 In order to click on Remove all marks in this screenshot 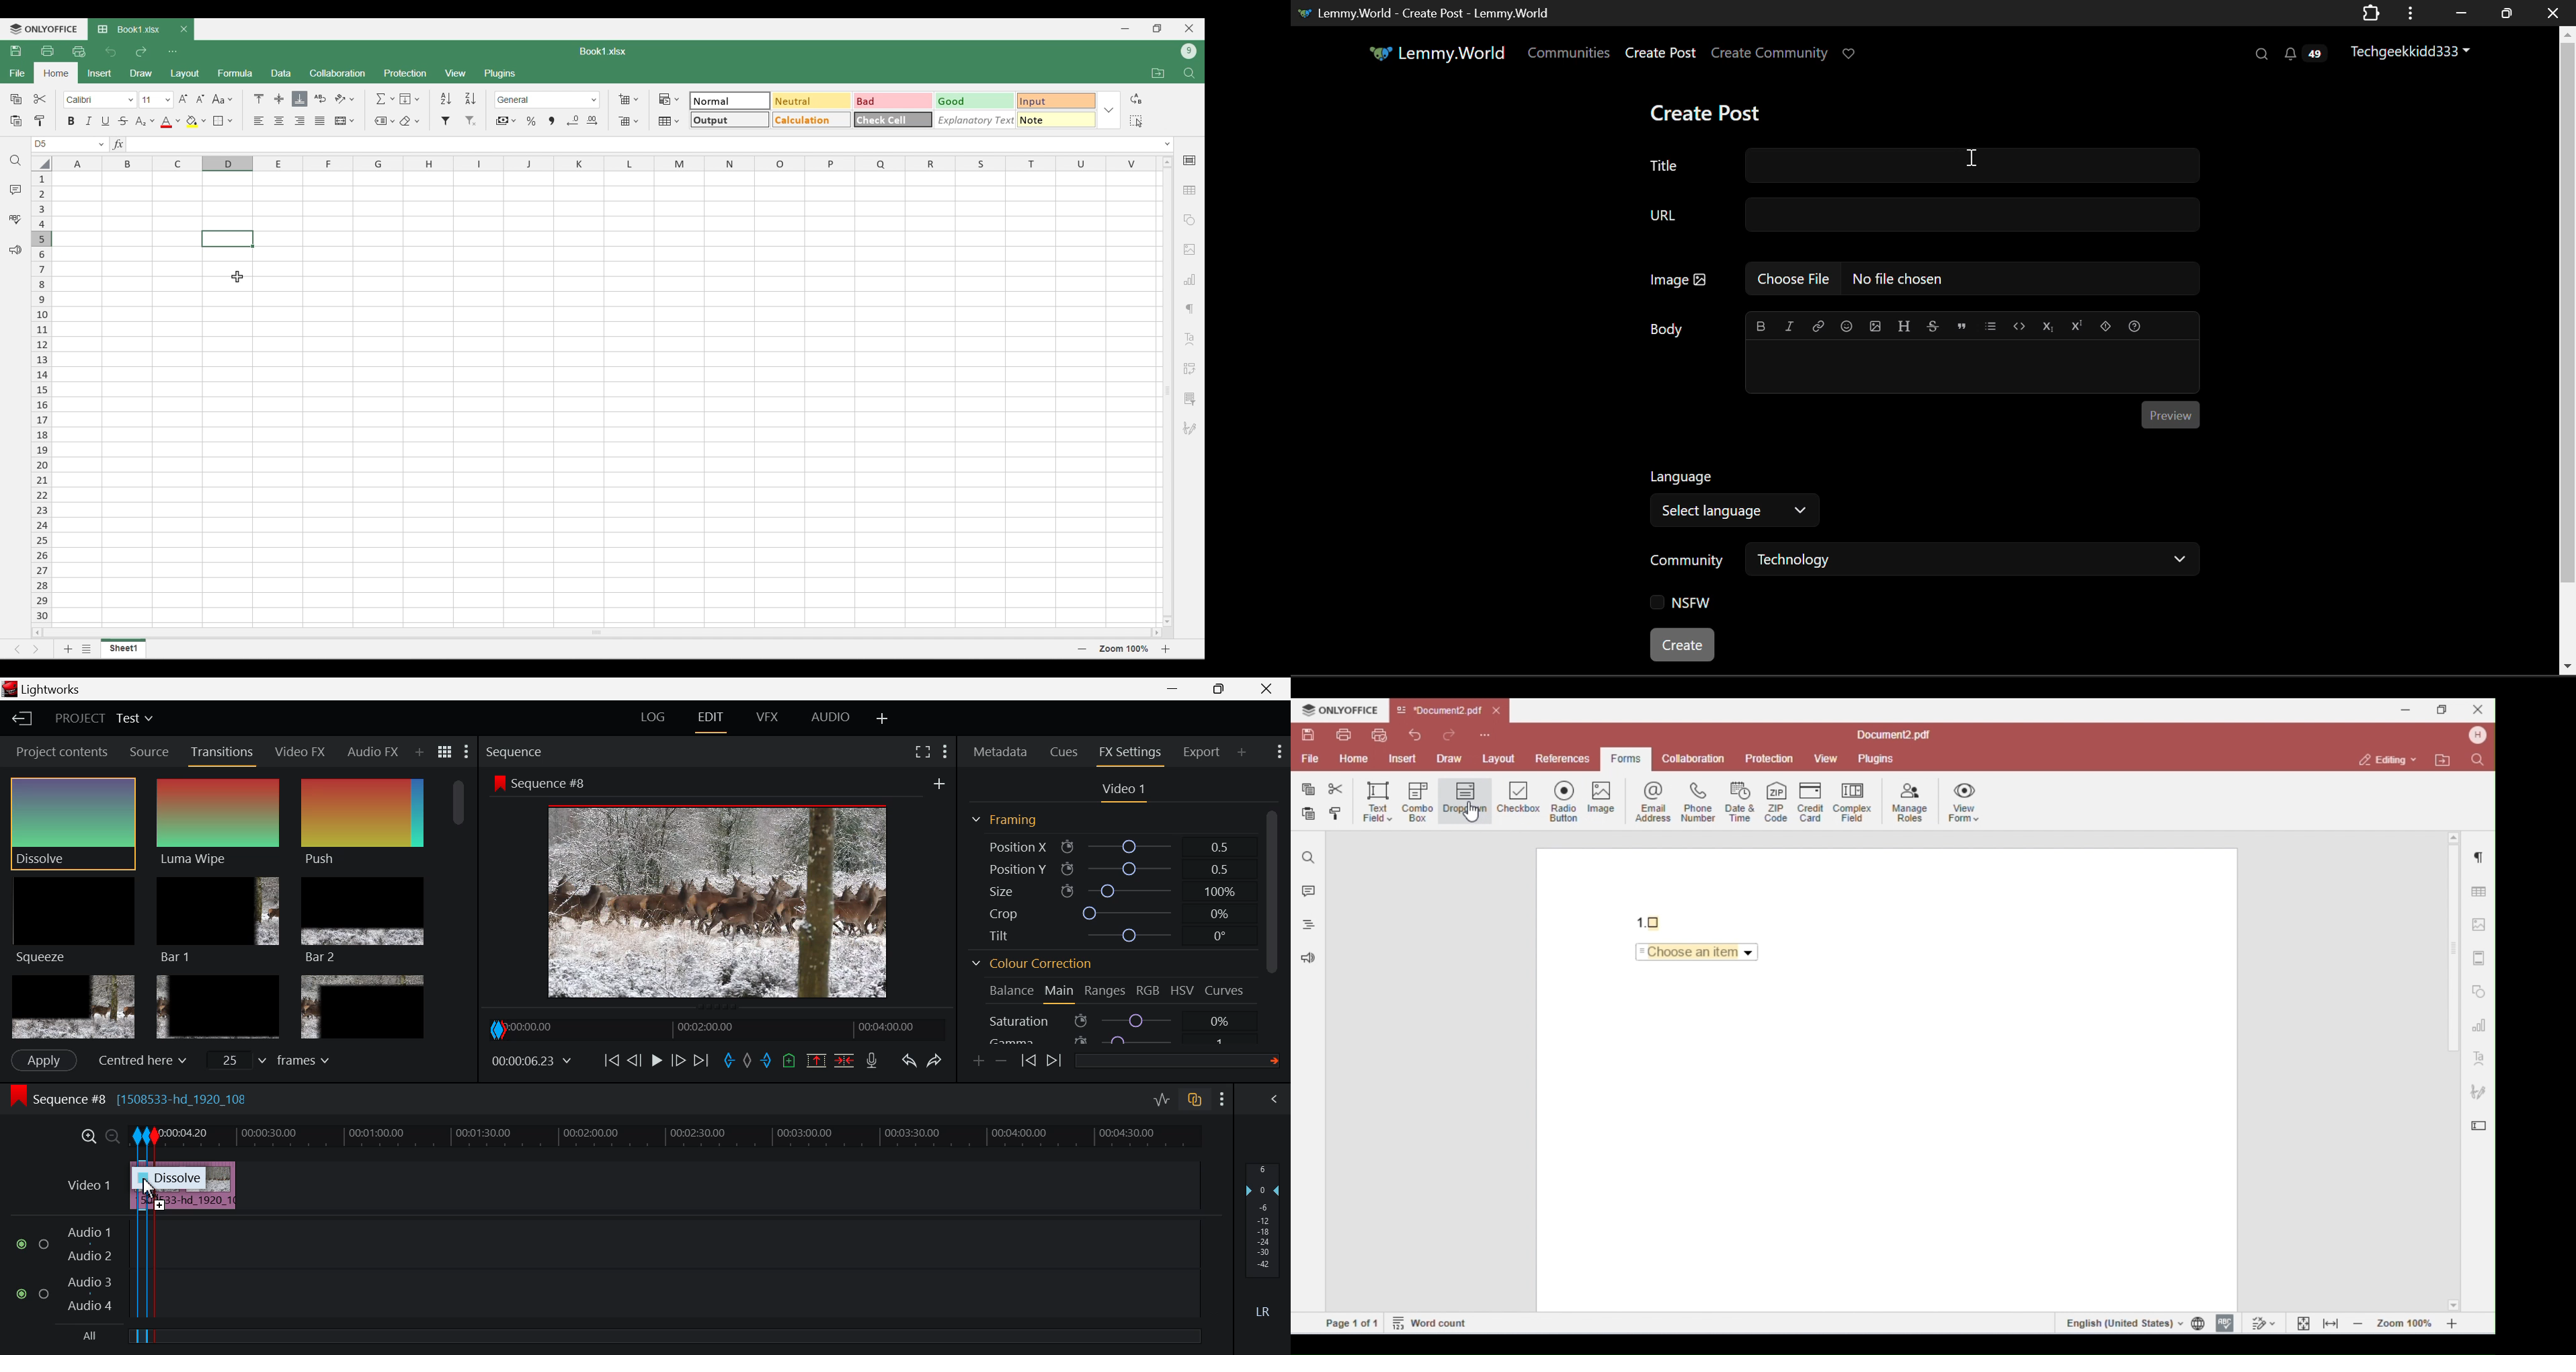, I will do `click(747, 1060)`.